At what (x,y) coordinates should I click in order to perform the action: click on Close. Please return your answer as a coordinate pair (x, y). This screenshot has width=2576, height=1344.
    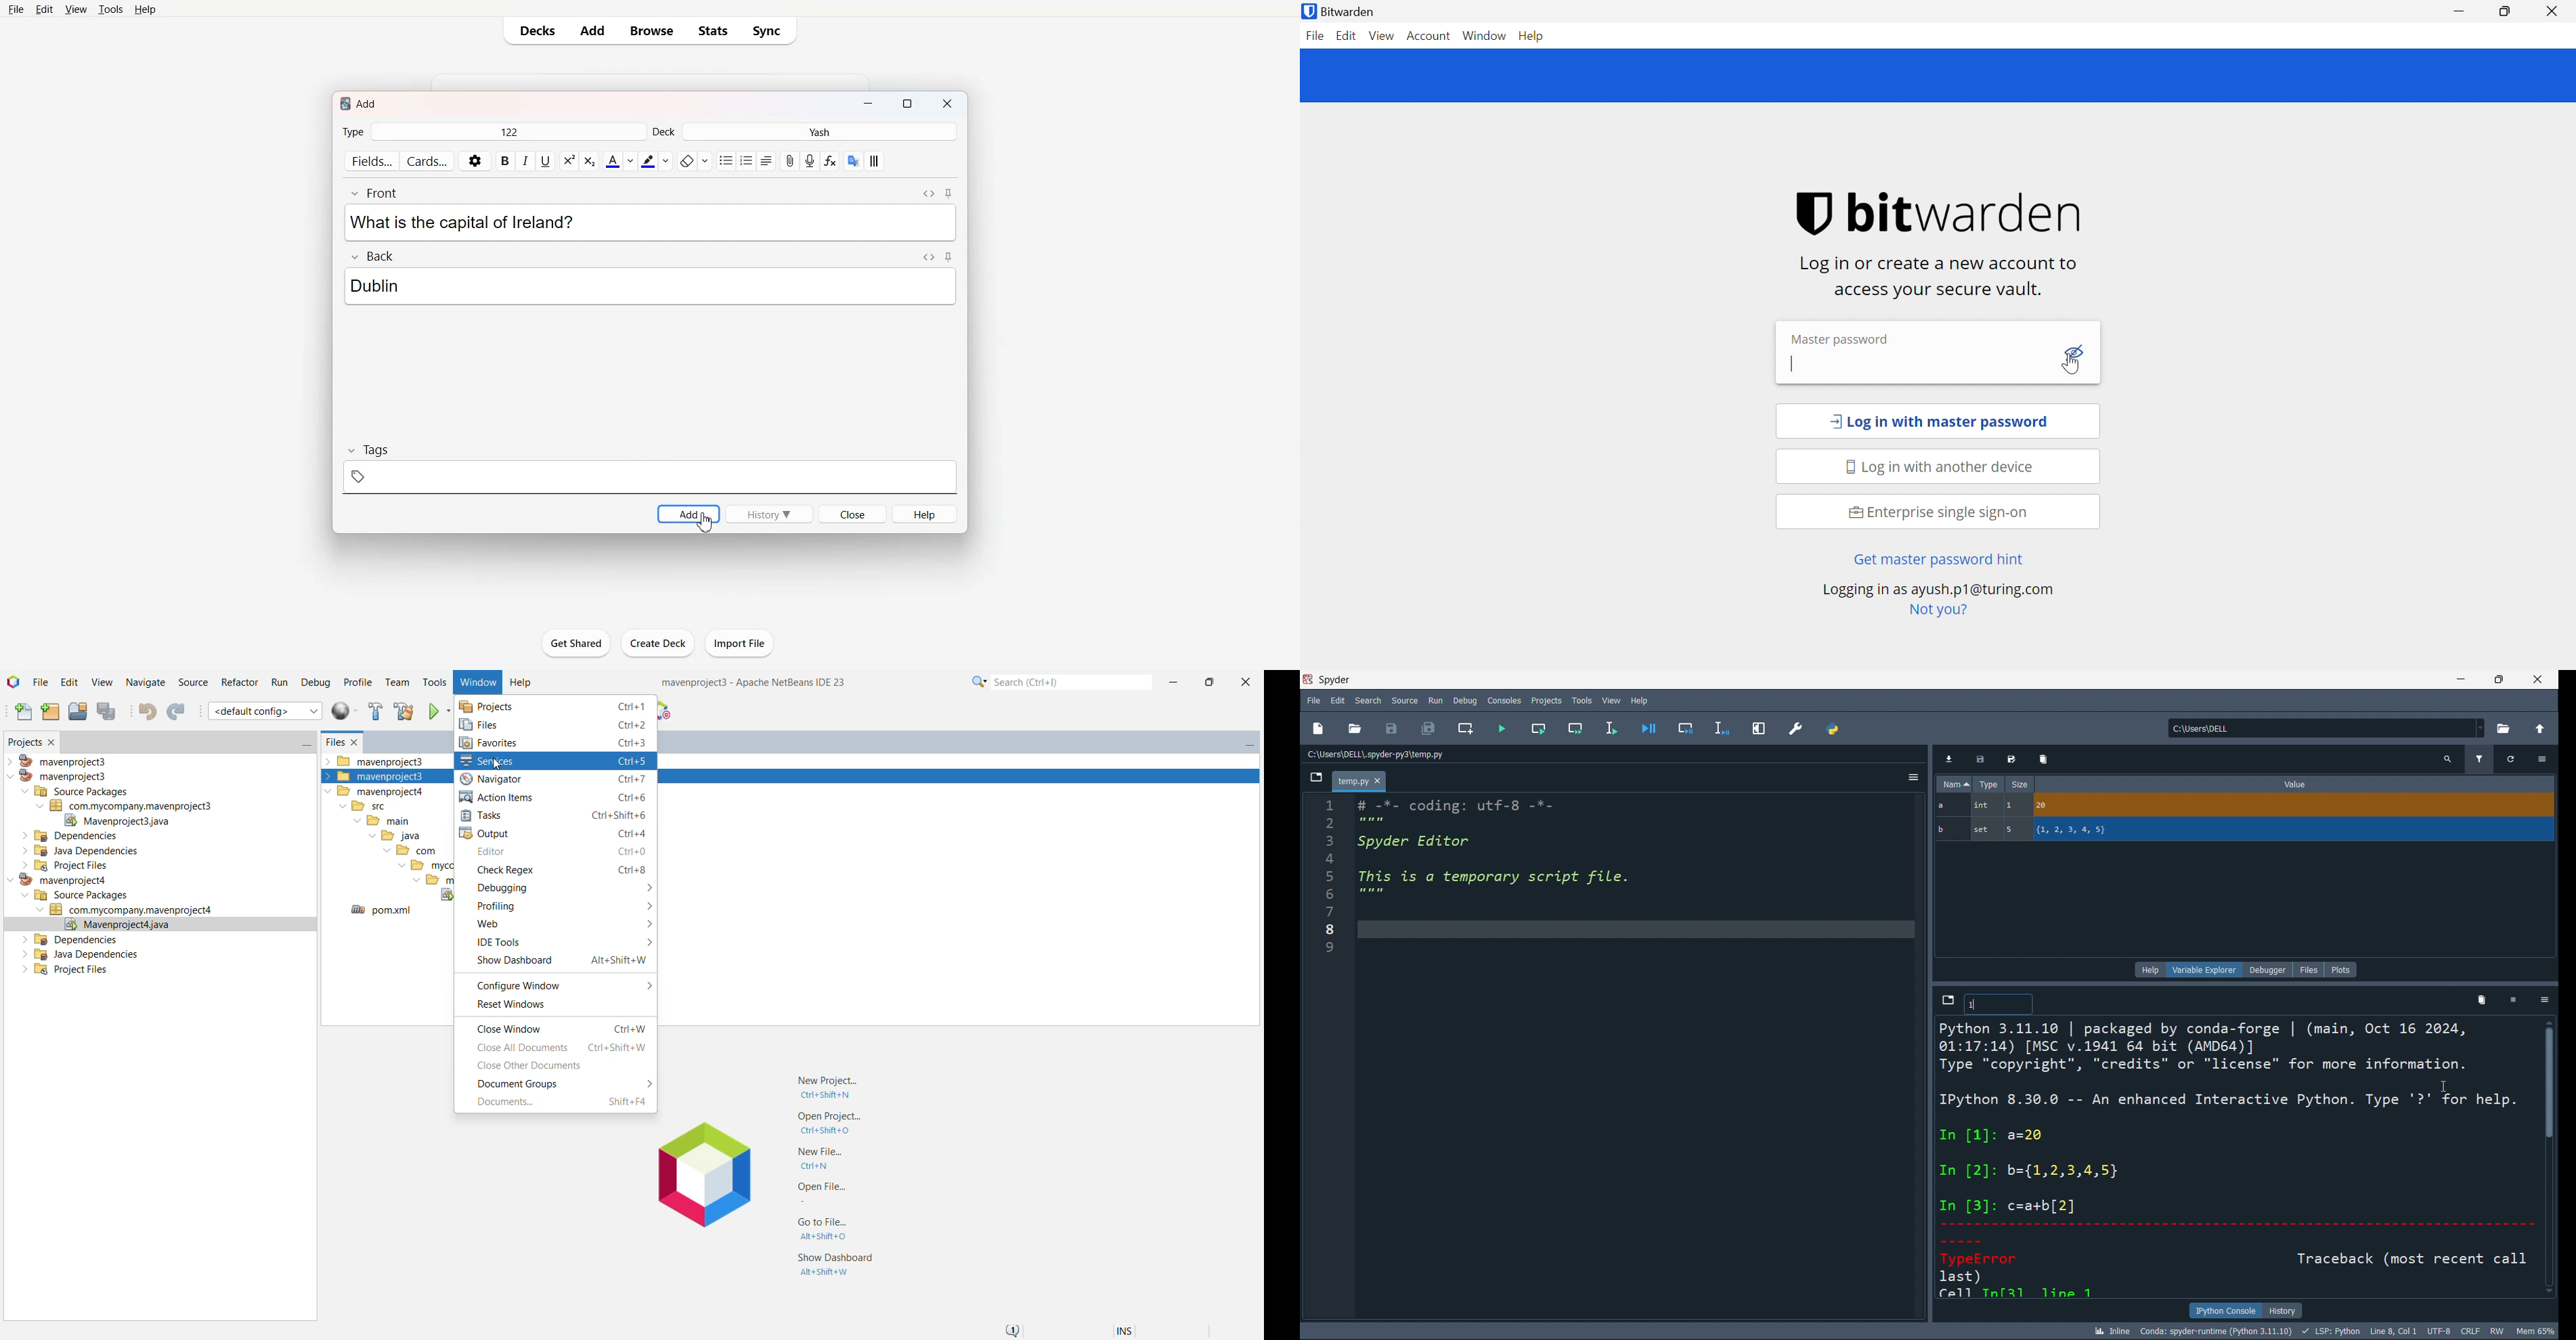
    Looking at the image, I should click on (2554, 12).